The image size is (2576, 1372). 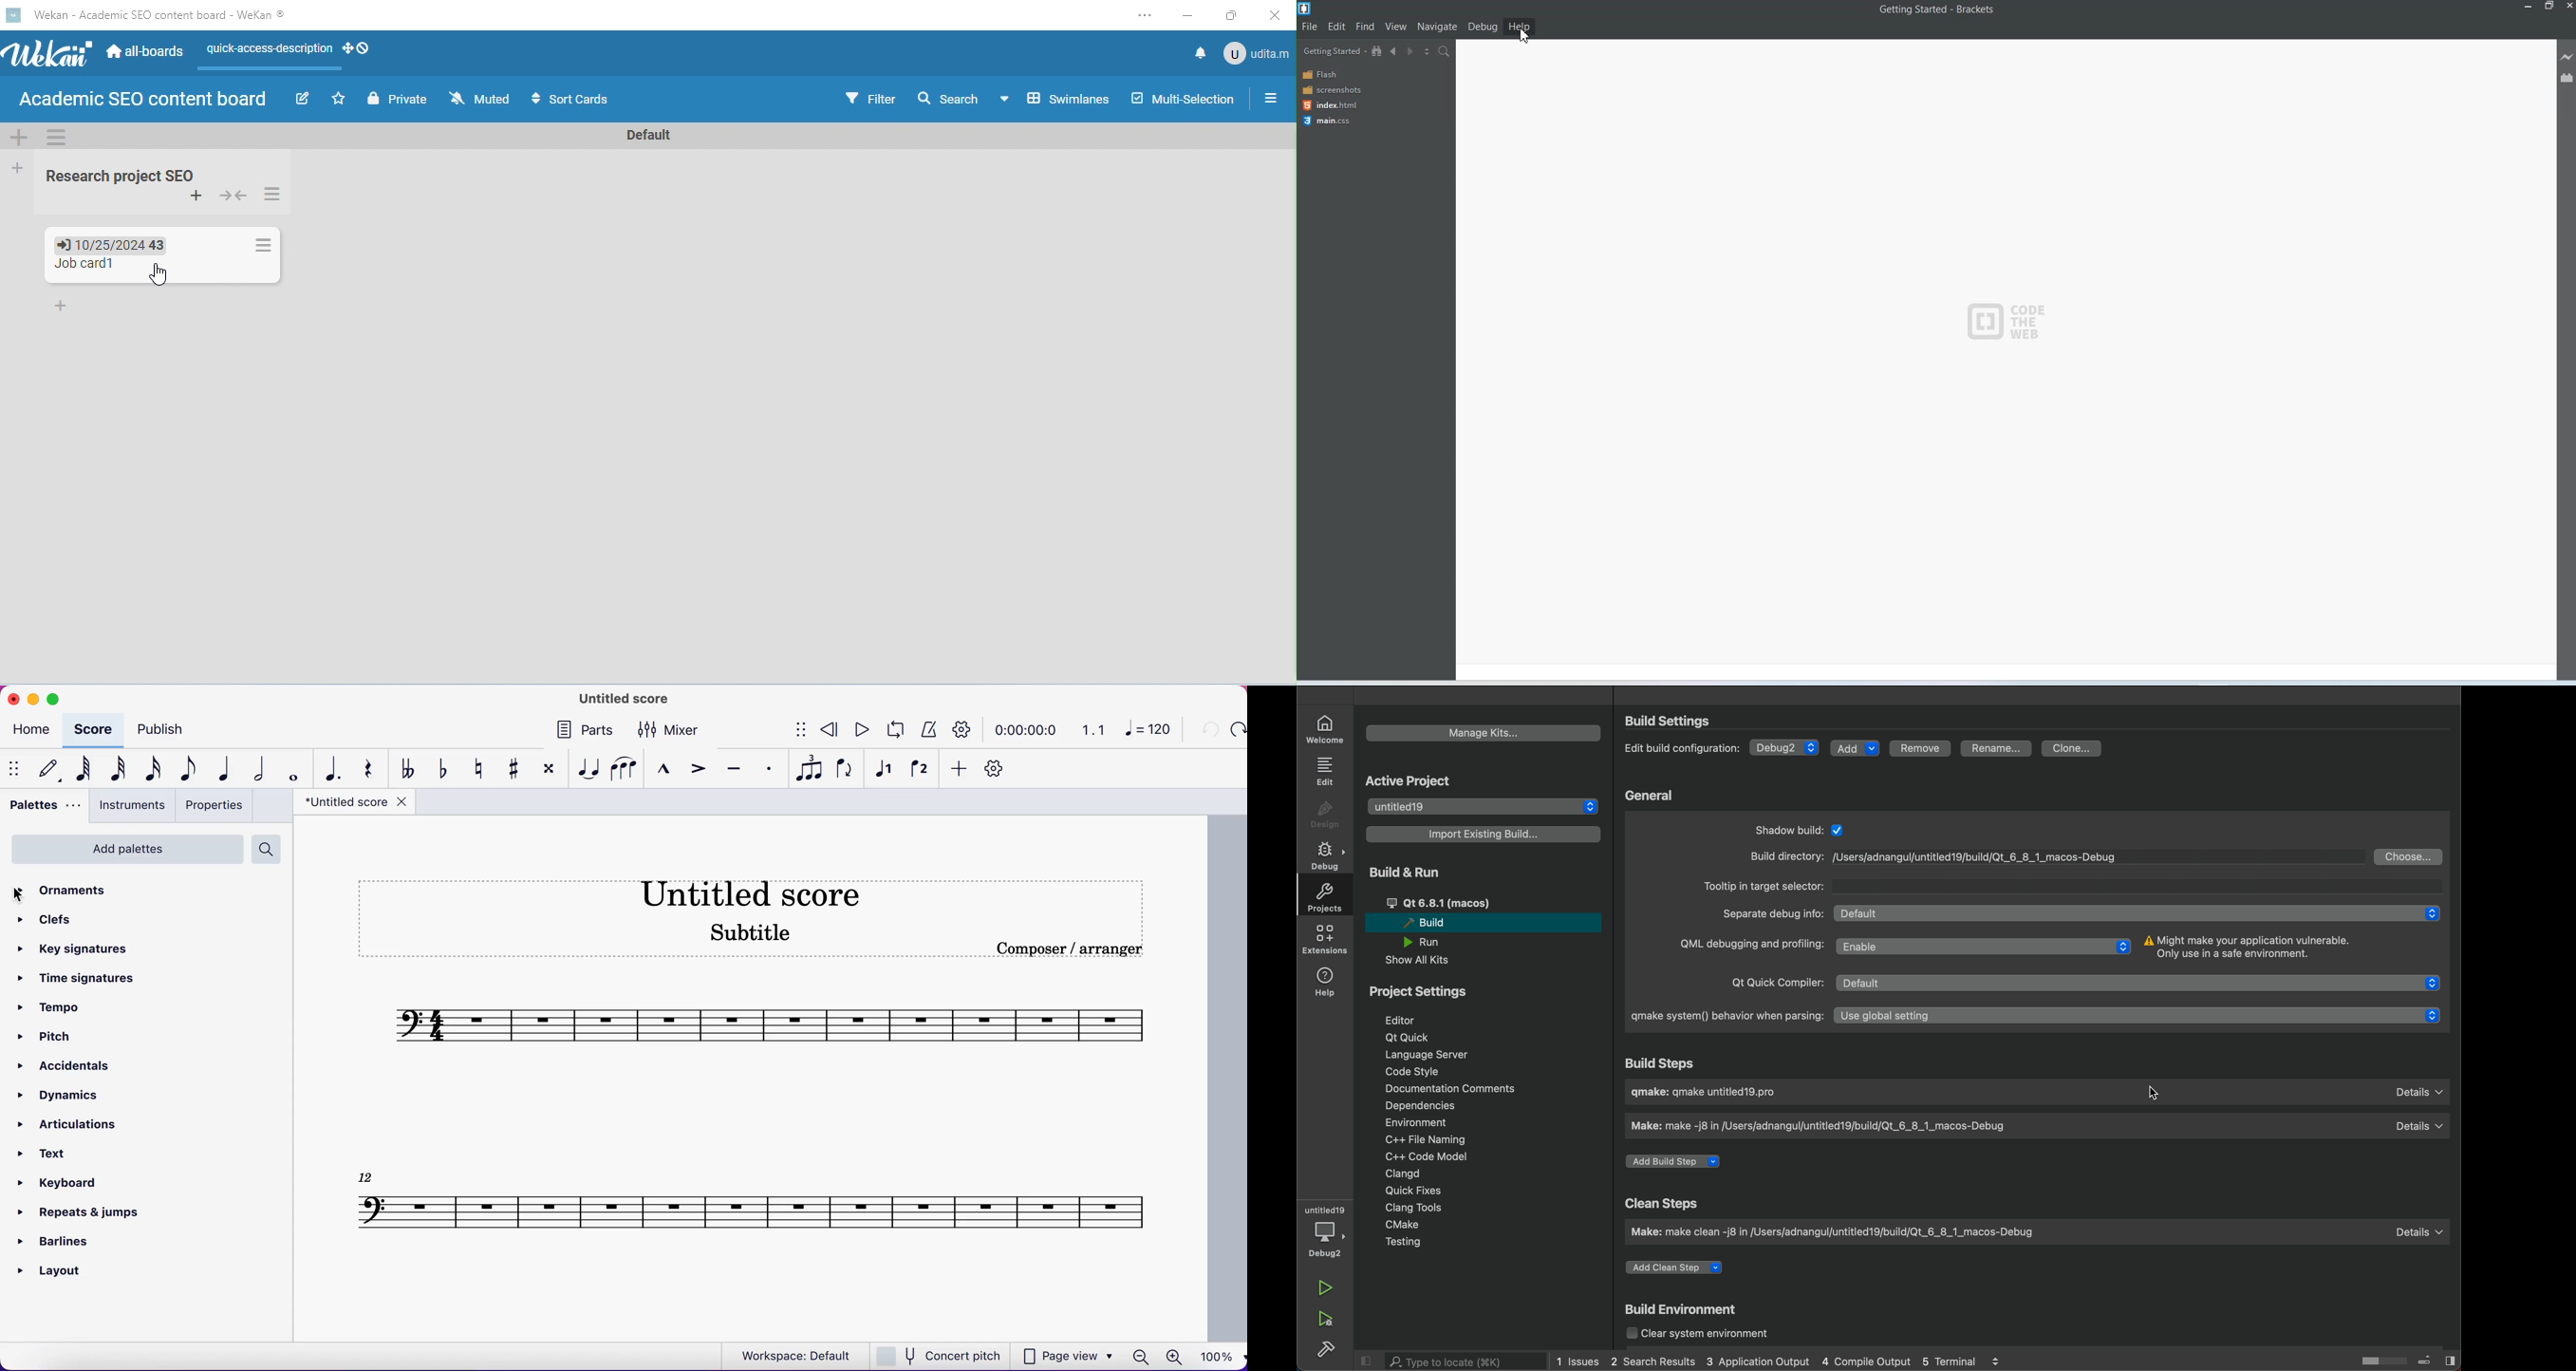 What do you see at coordinates (960, 770) in the screenshot?
I see `add` at bounding box center [960, 770].